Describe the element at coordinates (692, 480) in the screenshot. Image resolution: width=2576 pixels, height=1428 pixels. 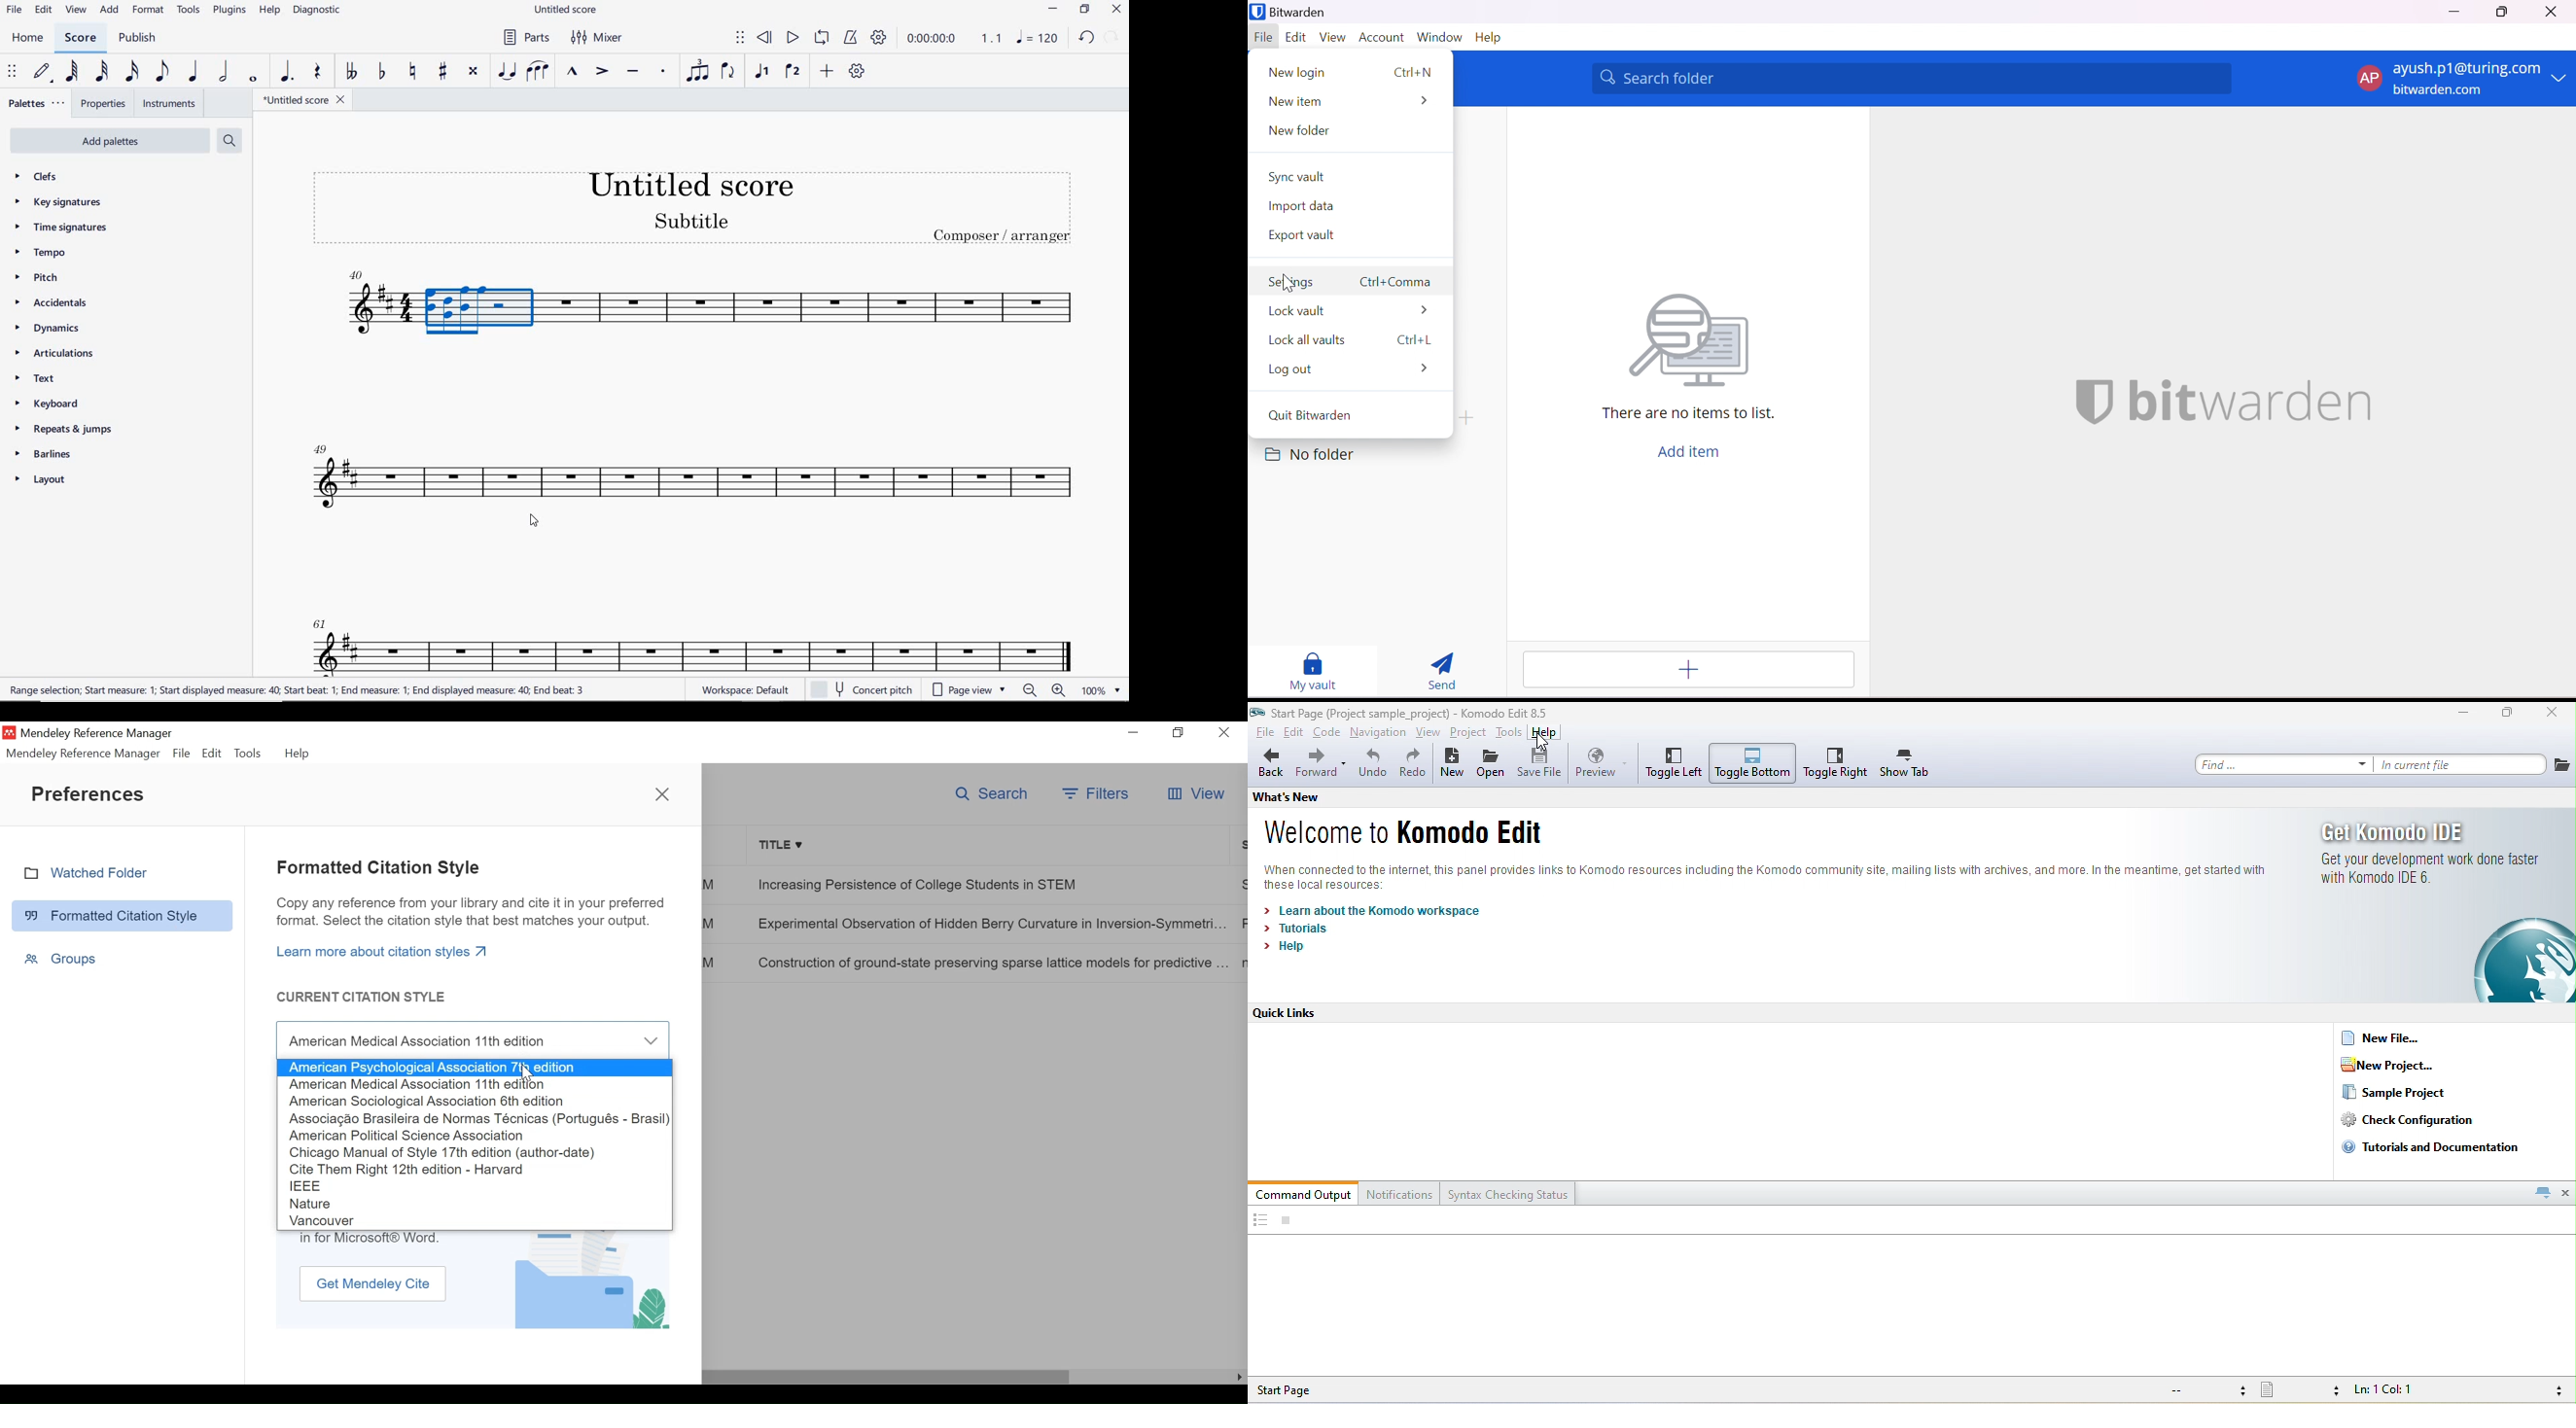
I see `INSTRUMENT: TENOR SAXOPHONE` at that location.